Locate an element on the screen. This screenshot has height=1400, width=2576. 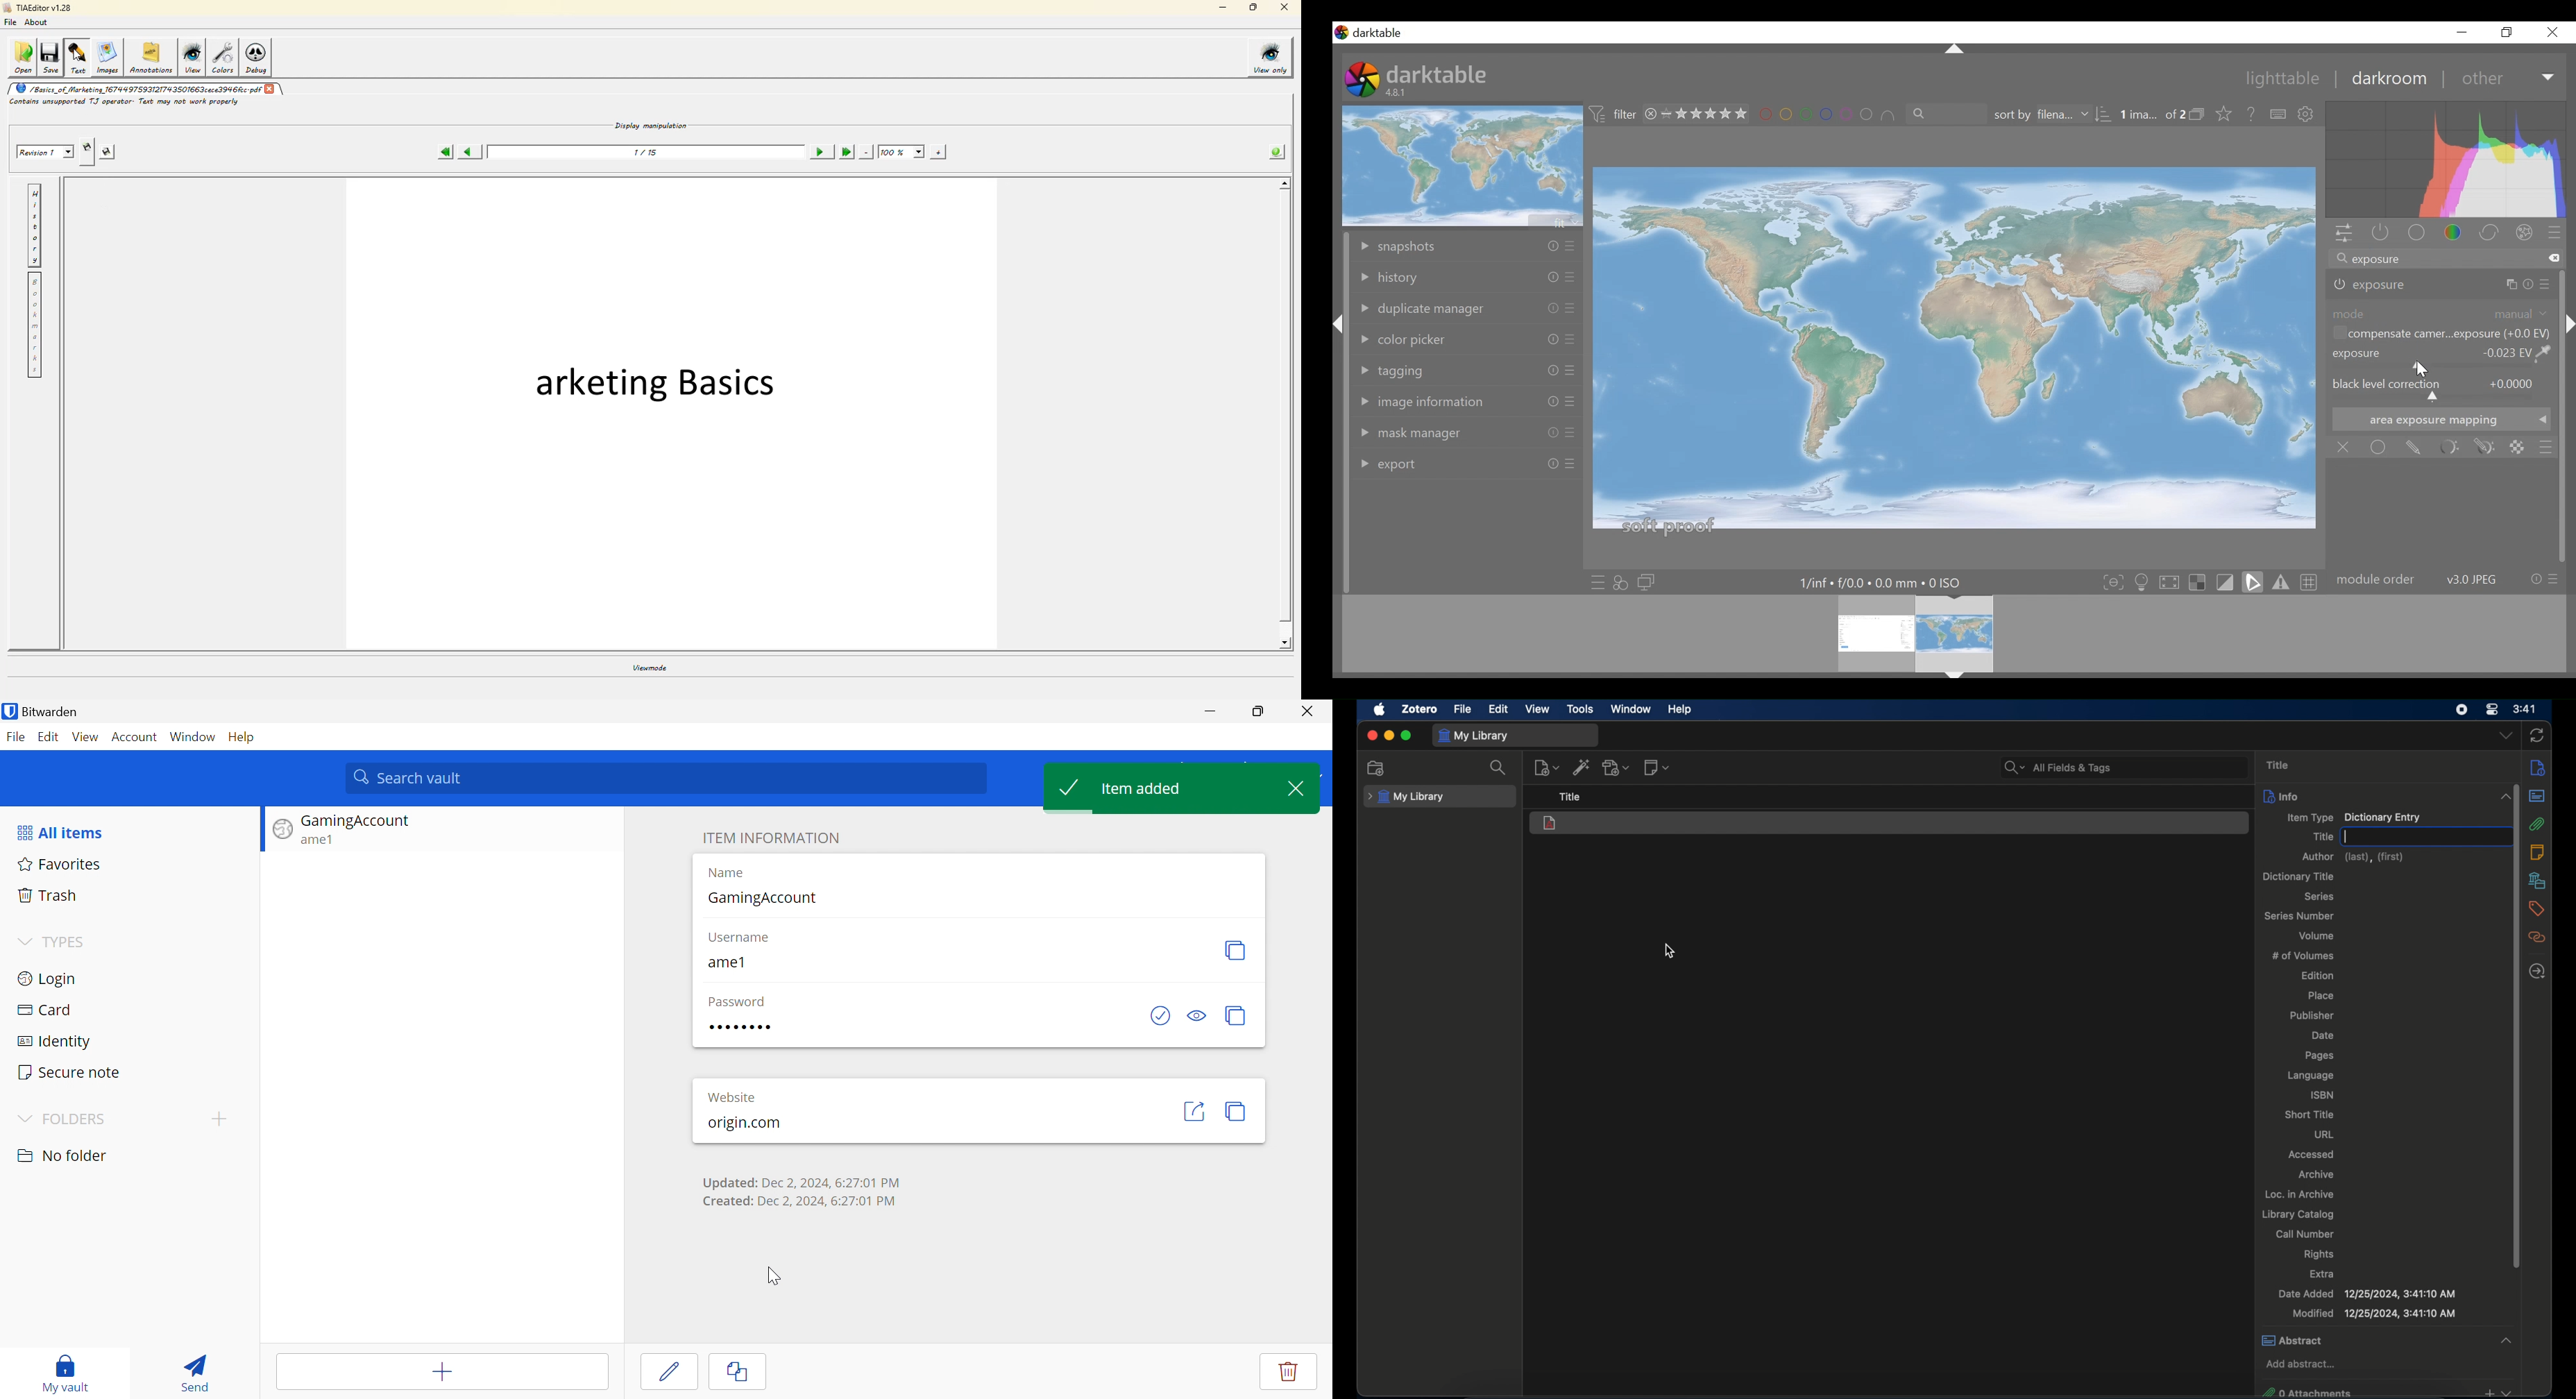
url is located at coordinates (2324, 1134).